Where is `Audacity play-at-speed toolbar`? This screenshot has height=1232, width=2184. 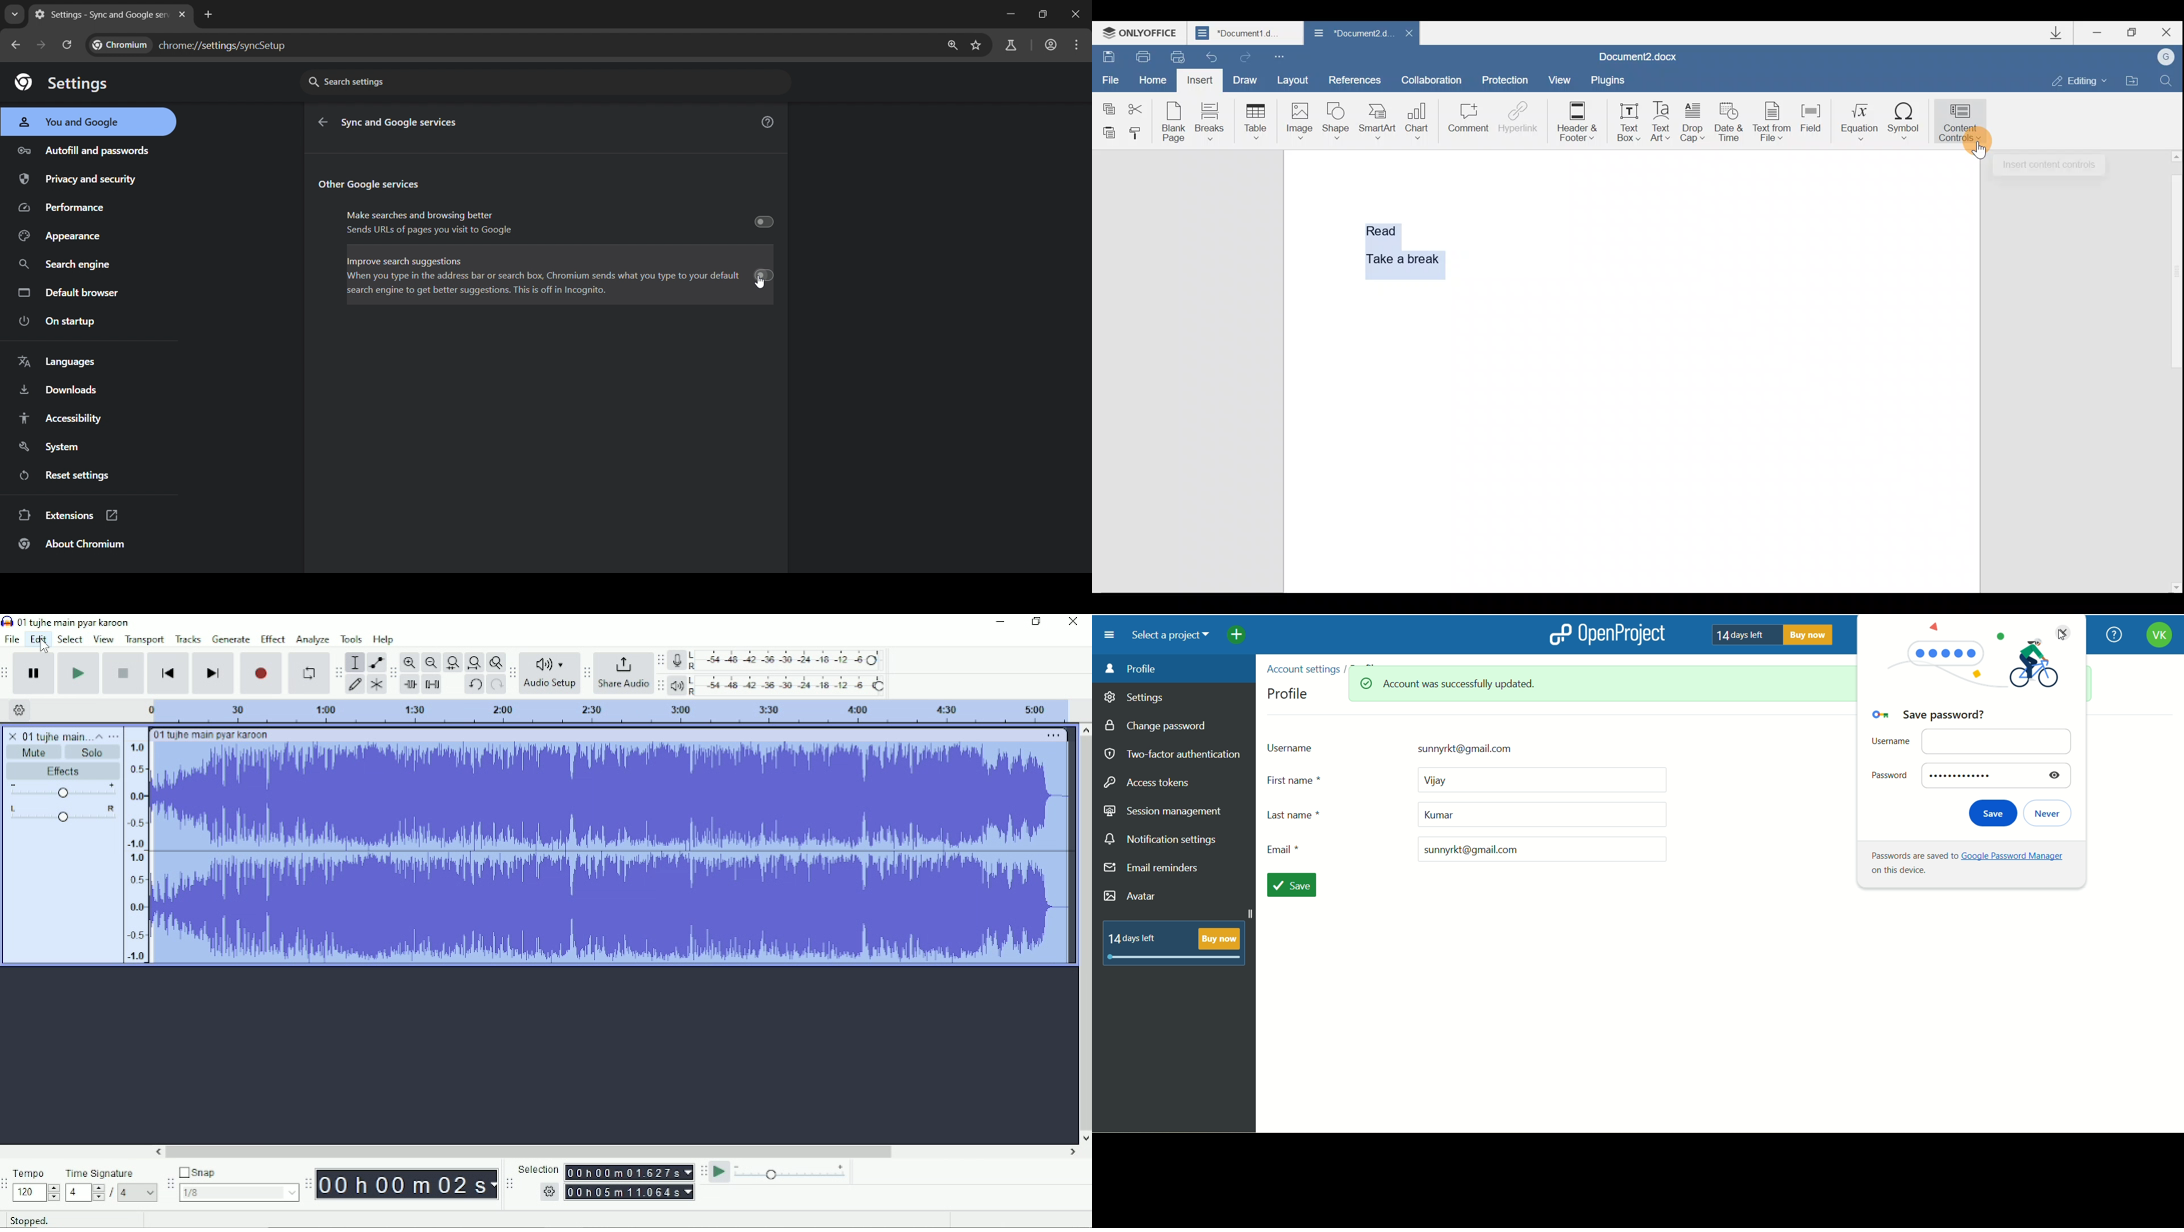
Audacity play-at-speed toolbar is located at coordinates (703, 1171).